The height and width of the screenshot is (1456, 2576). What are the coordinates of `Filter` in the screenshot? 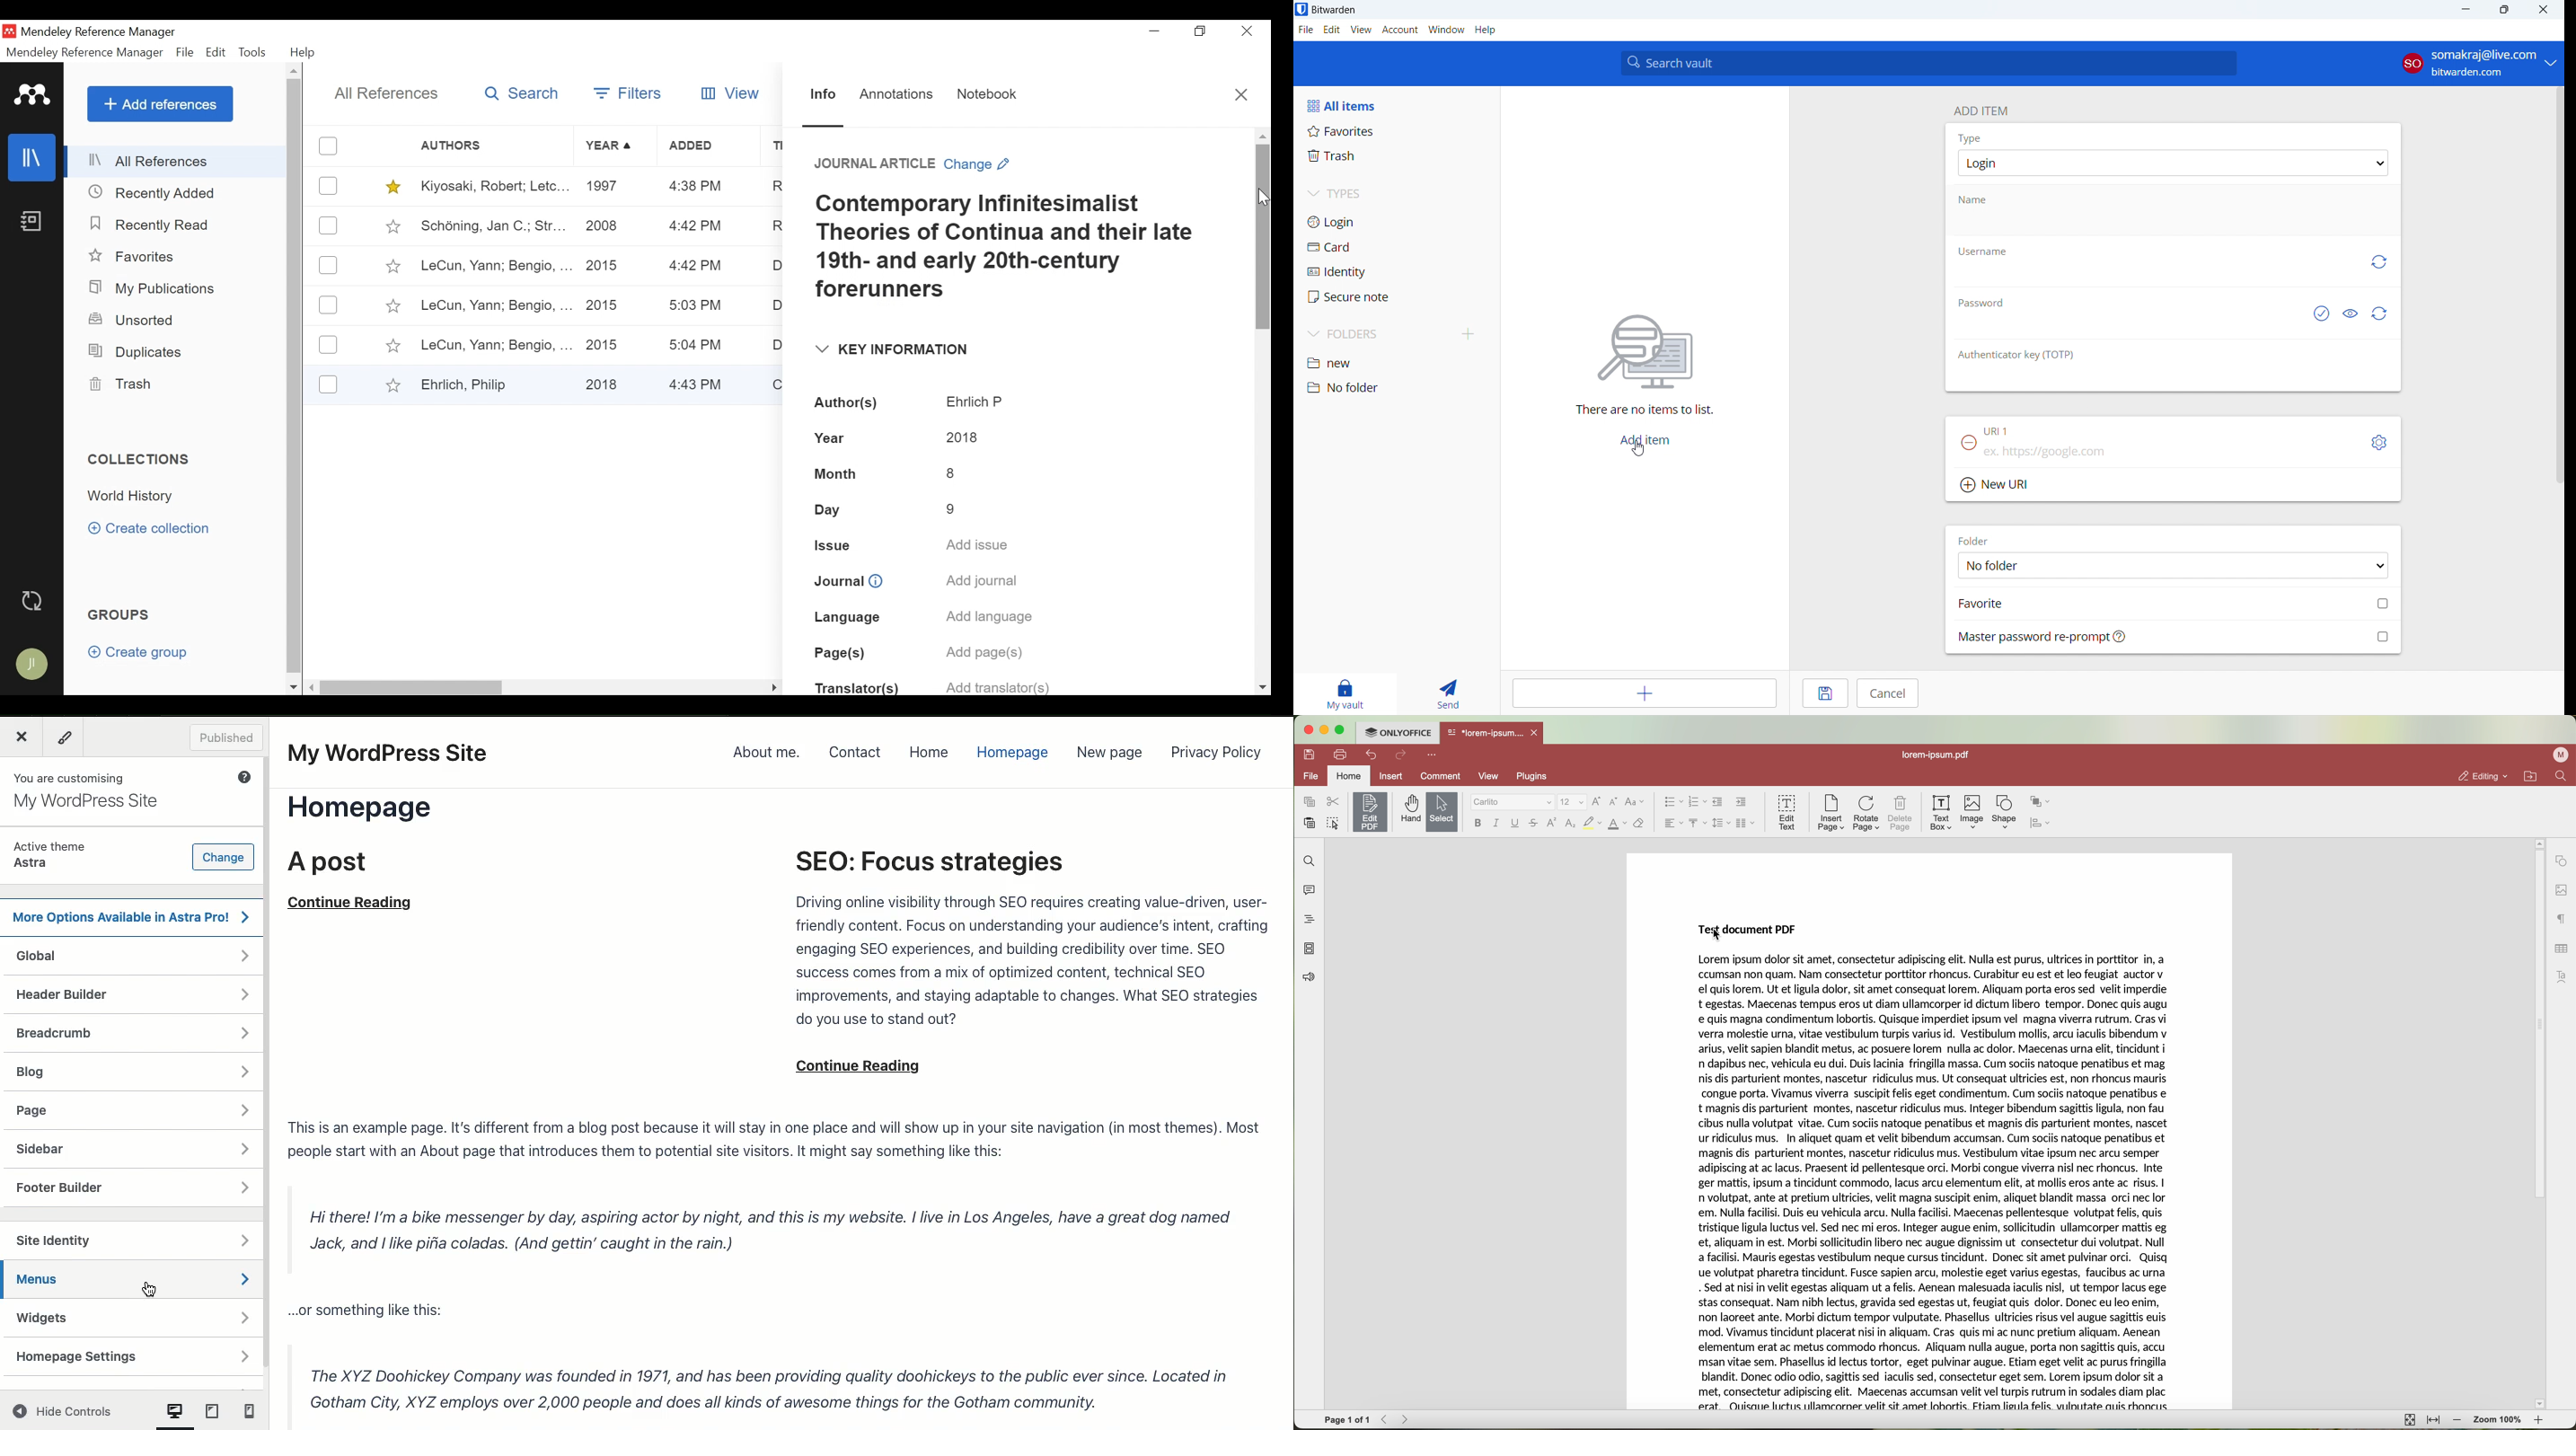 It's located at (630, 95).